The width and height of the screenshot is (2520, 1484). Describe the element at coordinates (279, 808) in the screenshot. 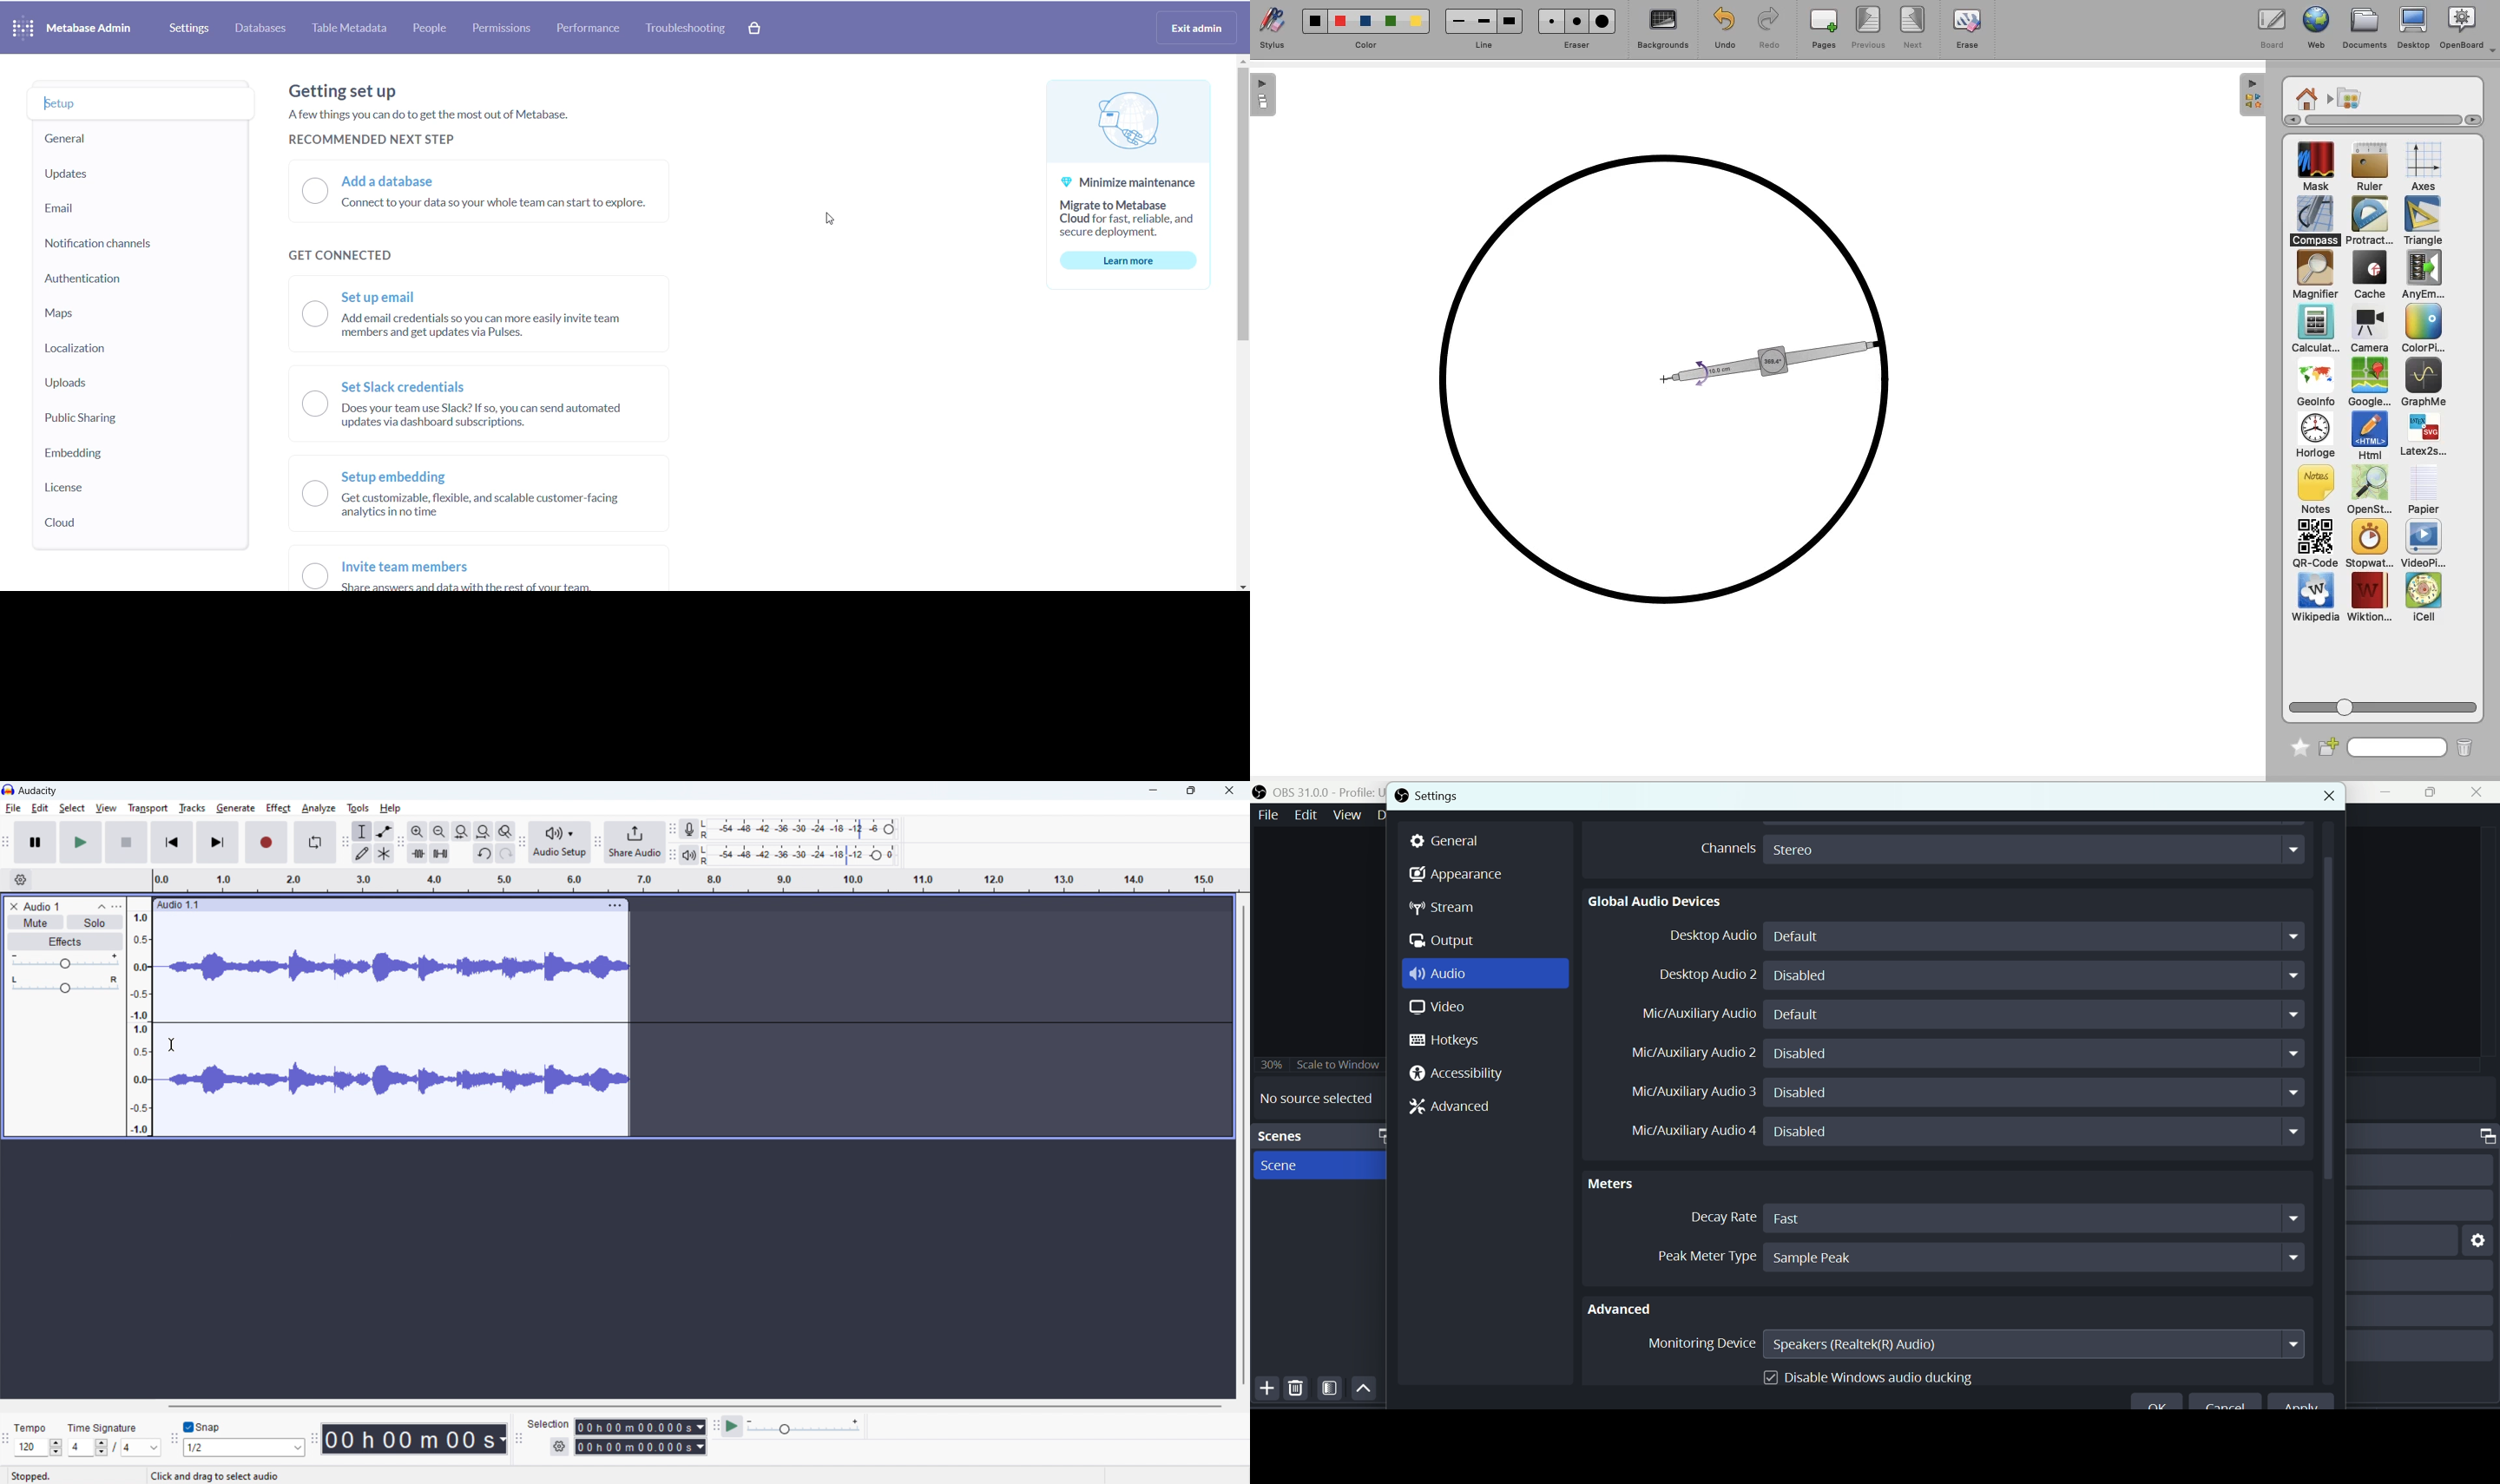

I see `effect` at that location.